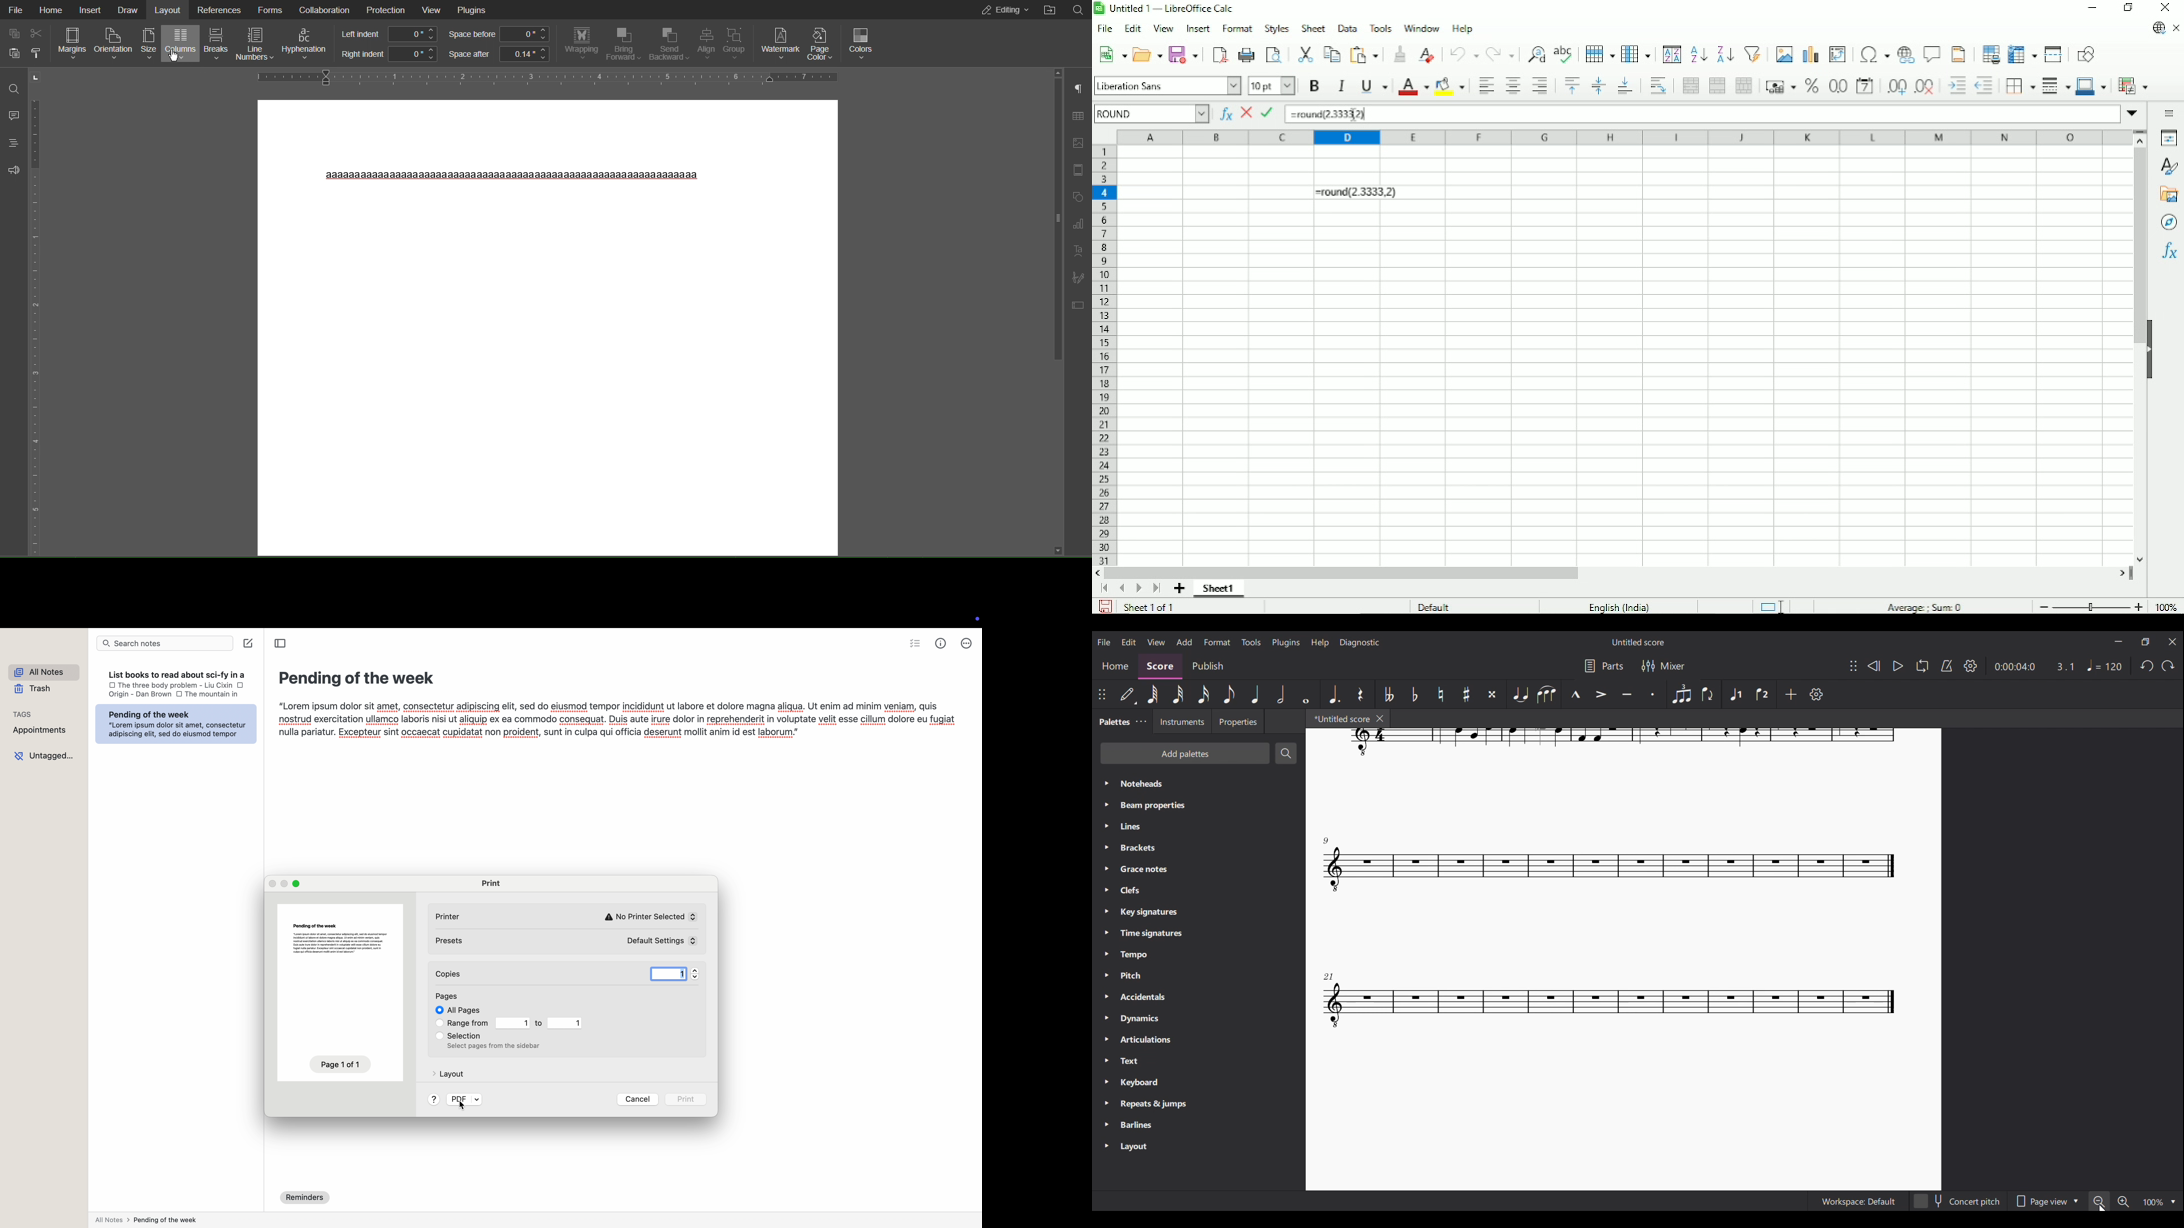 Image resolution: width=2184 pixels, height=1232 pixels. Describe the element at coordinates (463, 1010) in the screenshot. I see `all pages` at that location.